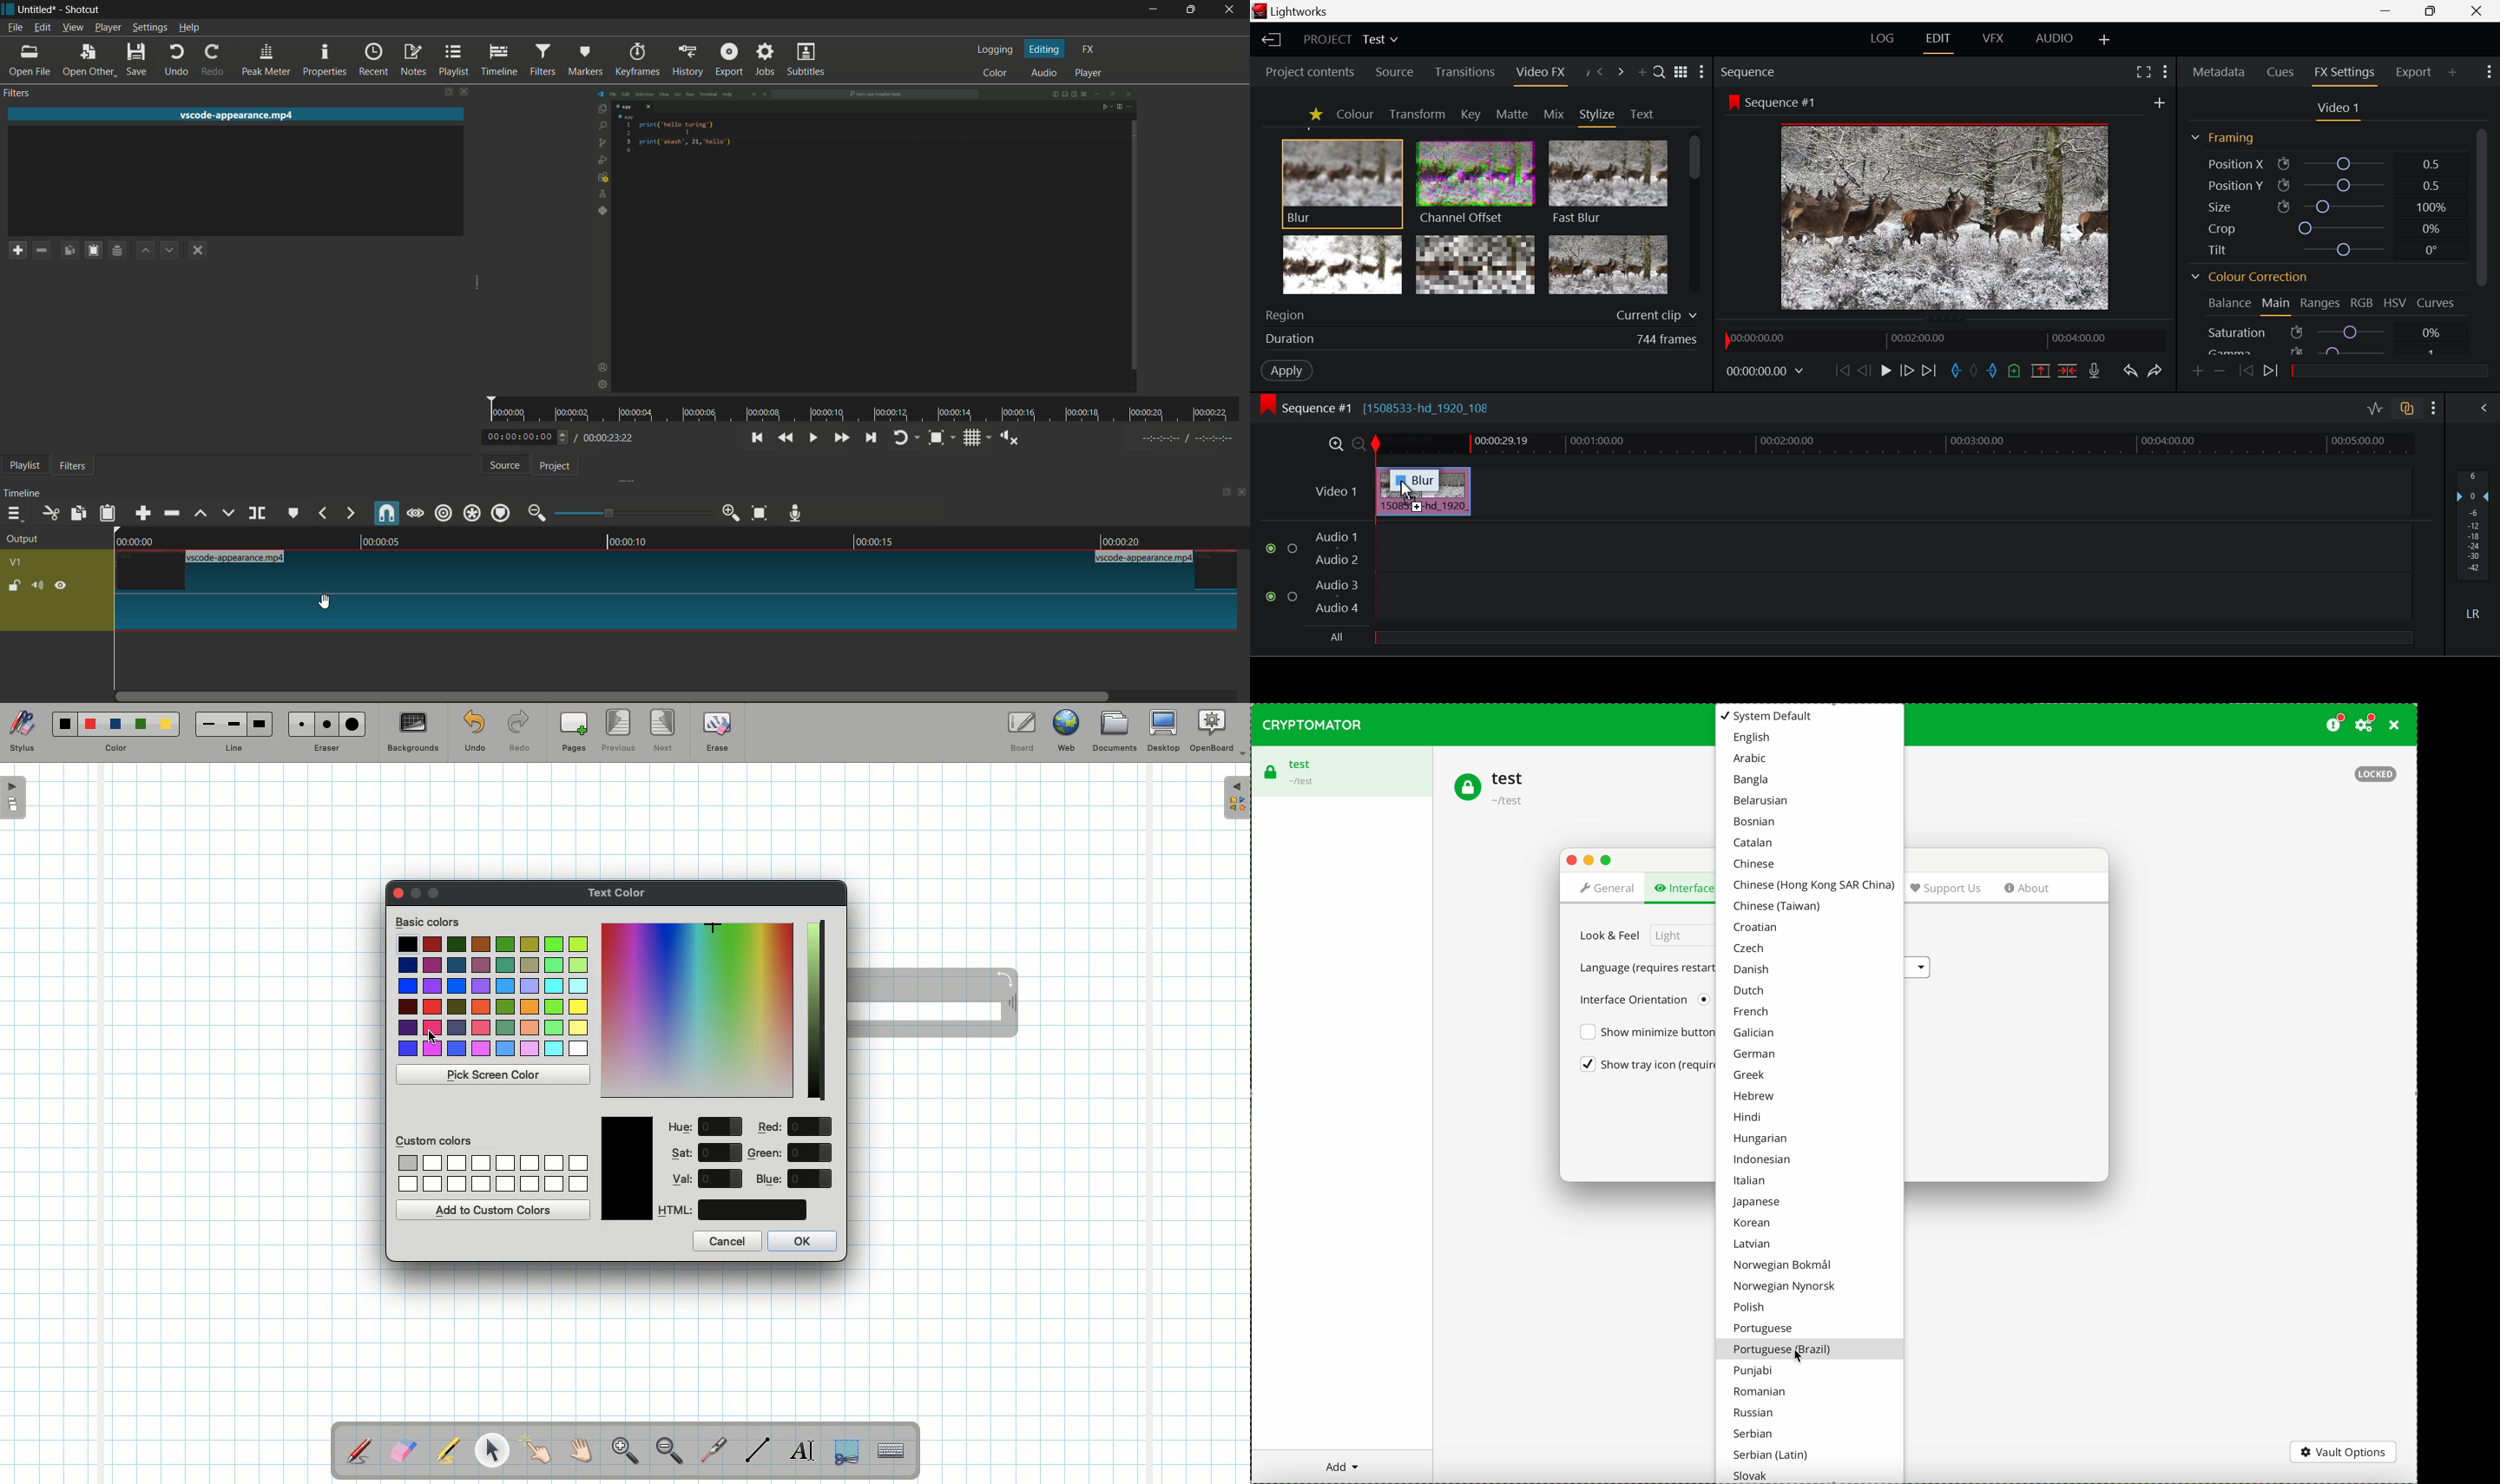  Describe the element at coordinates (329, 601) in the screenshot. I see `cursor` at that location.